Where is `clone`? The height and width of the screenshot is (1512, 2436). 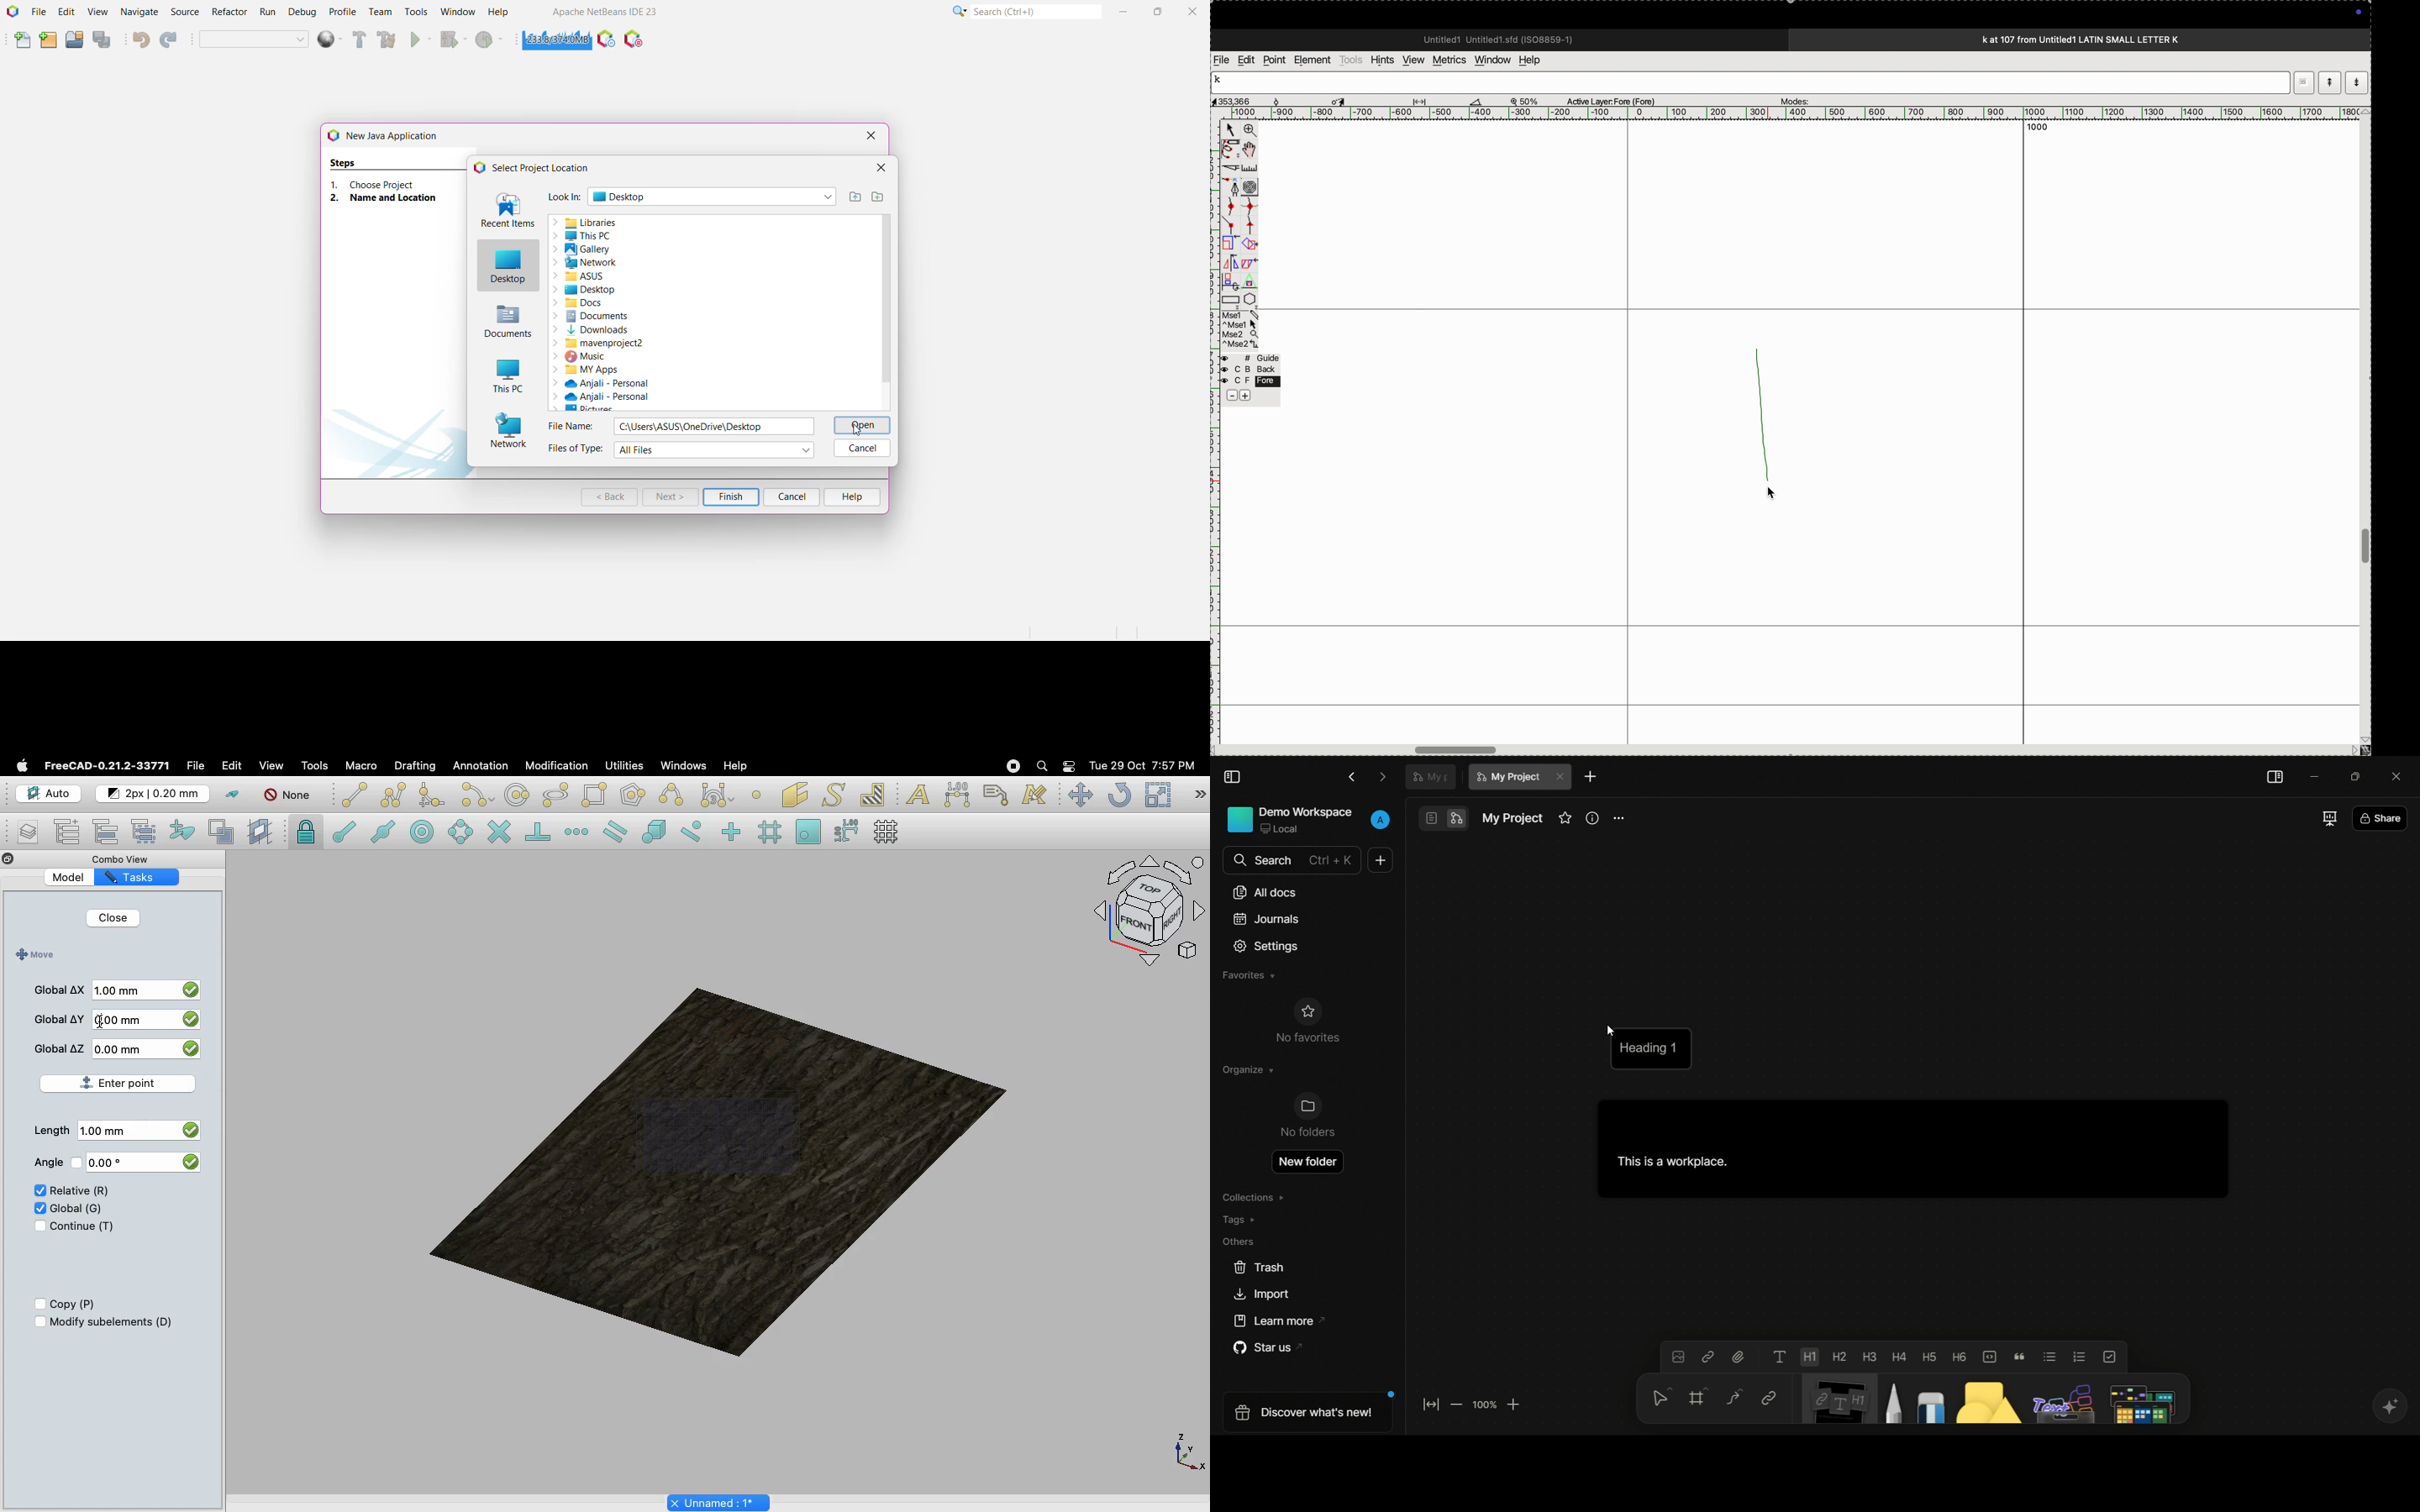
clone is located at coordinates (1229, 243).